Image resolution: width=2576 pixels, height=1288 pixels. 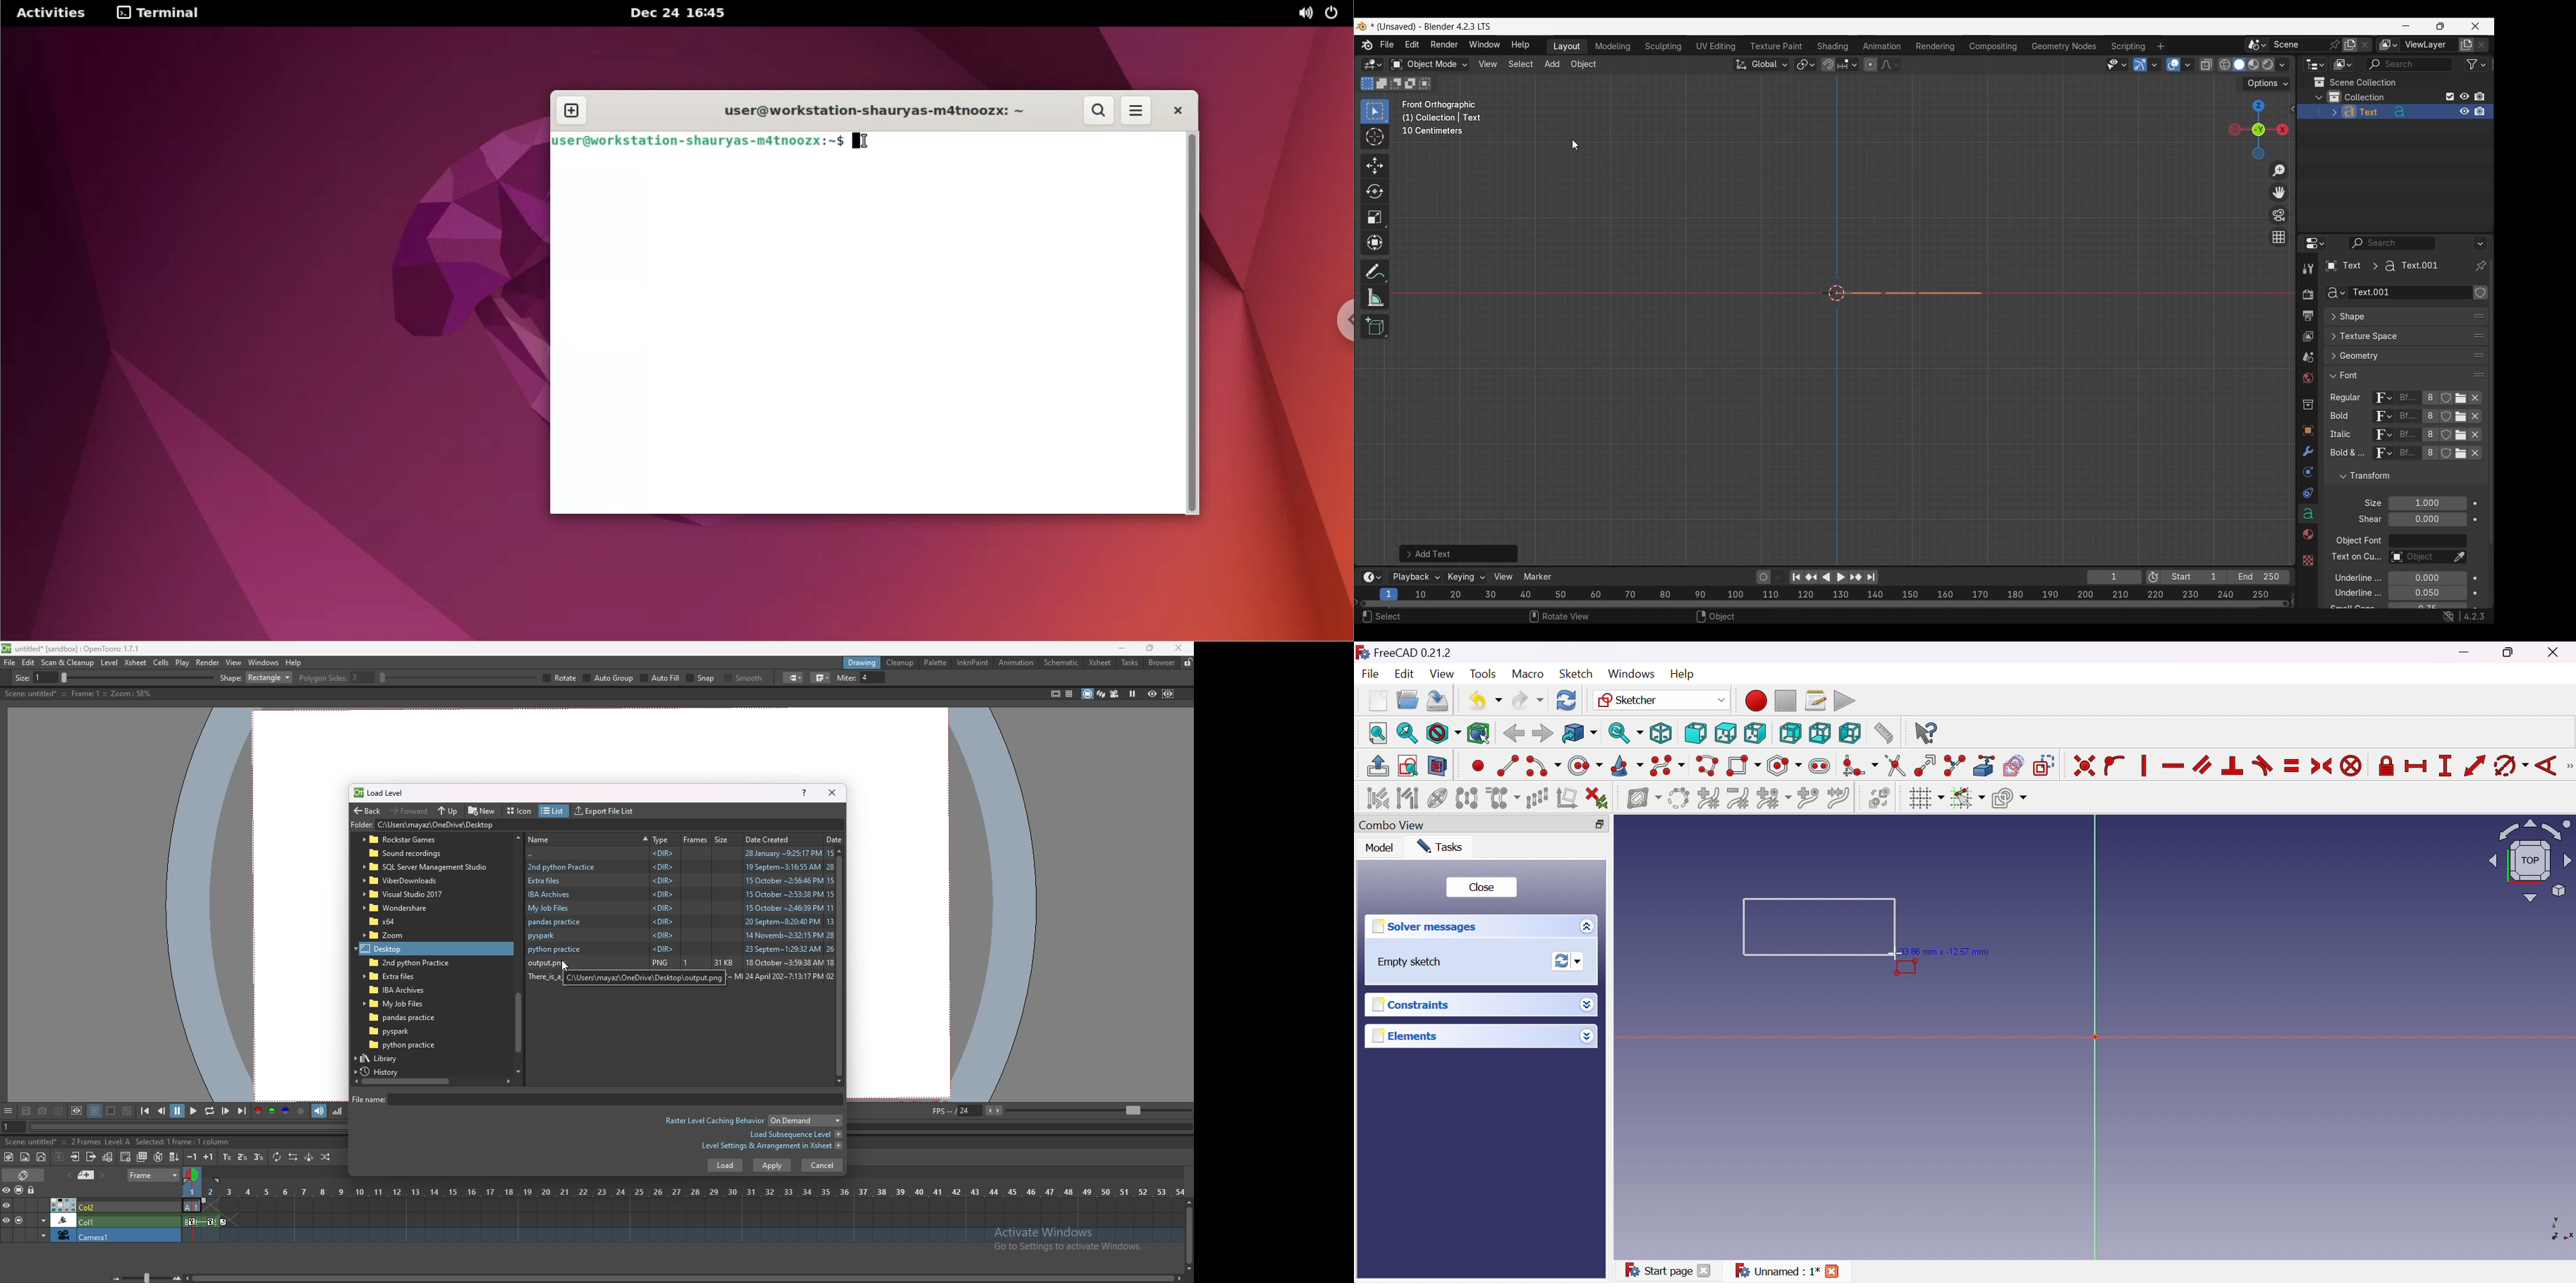 I want to click on object font, so click(x=2358, y=542).